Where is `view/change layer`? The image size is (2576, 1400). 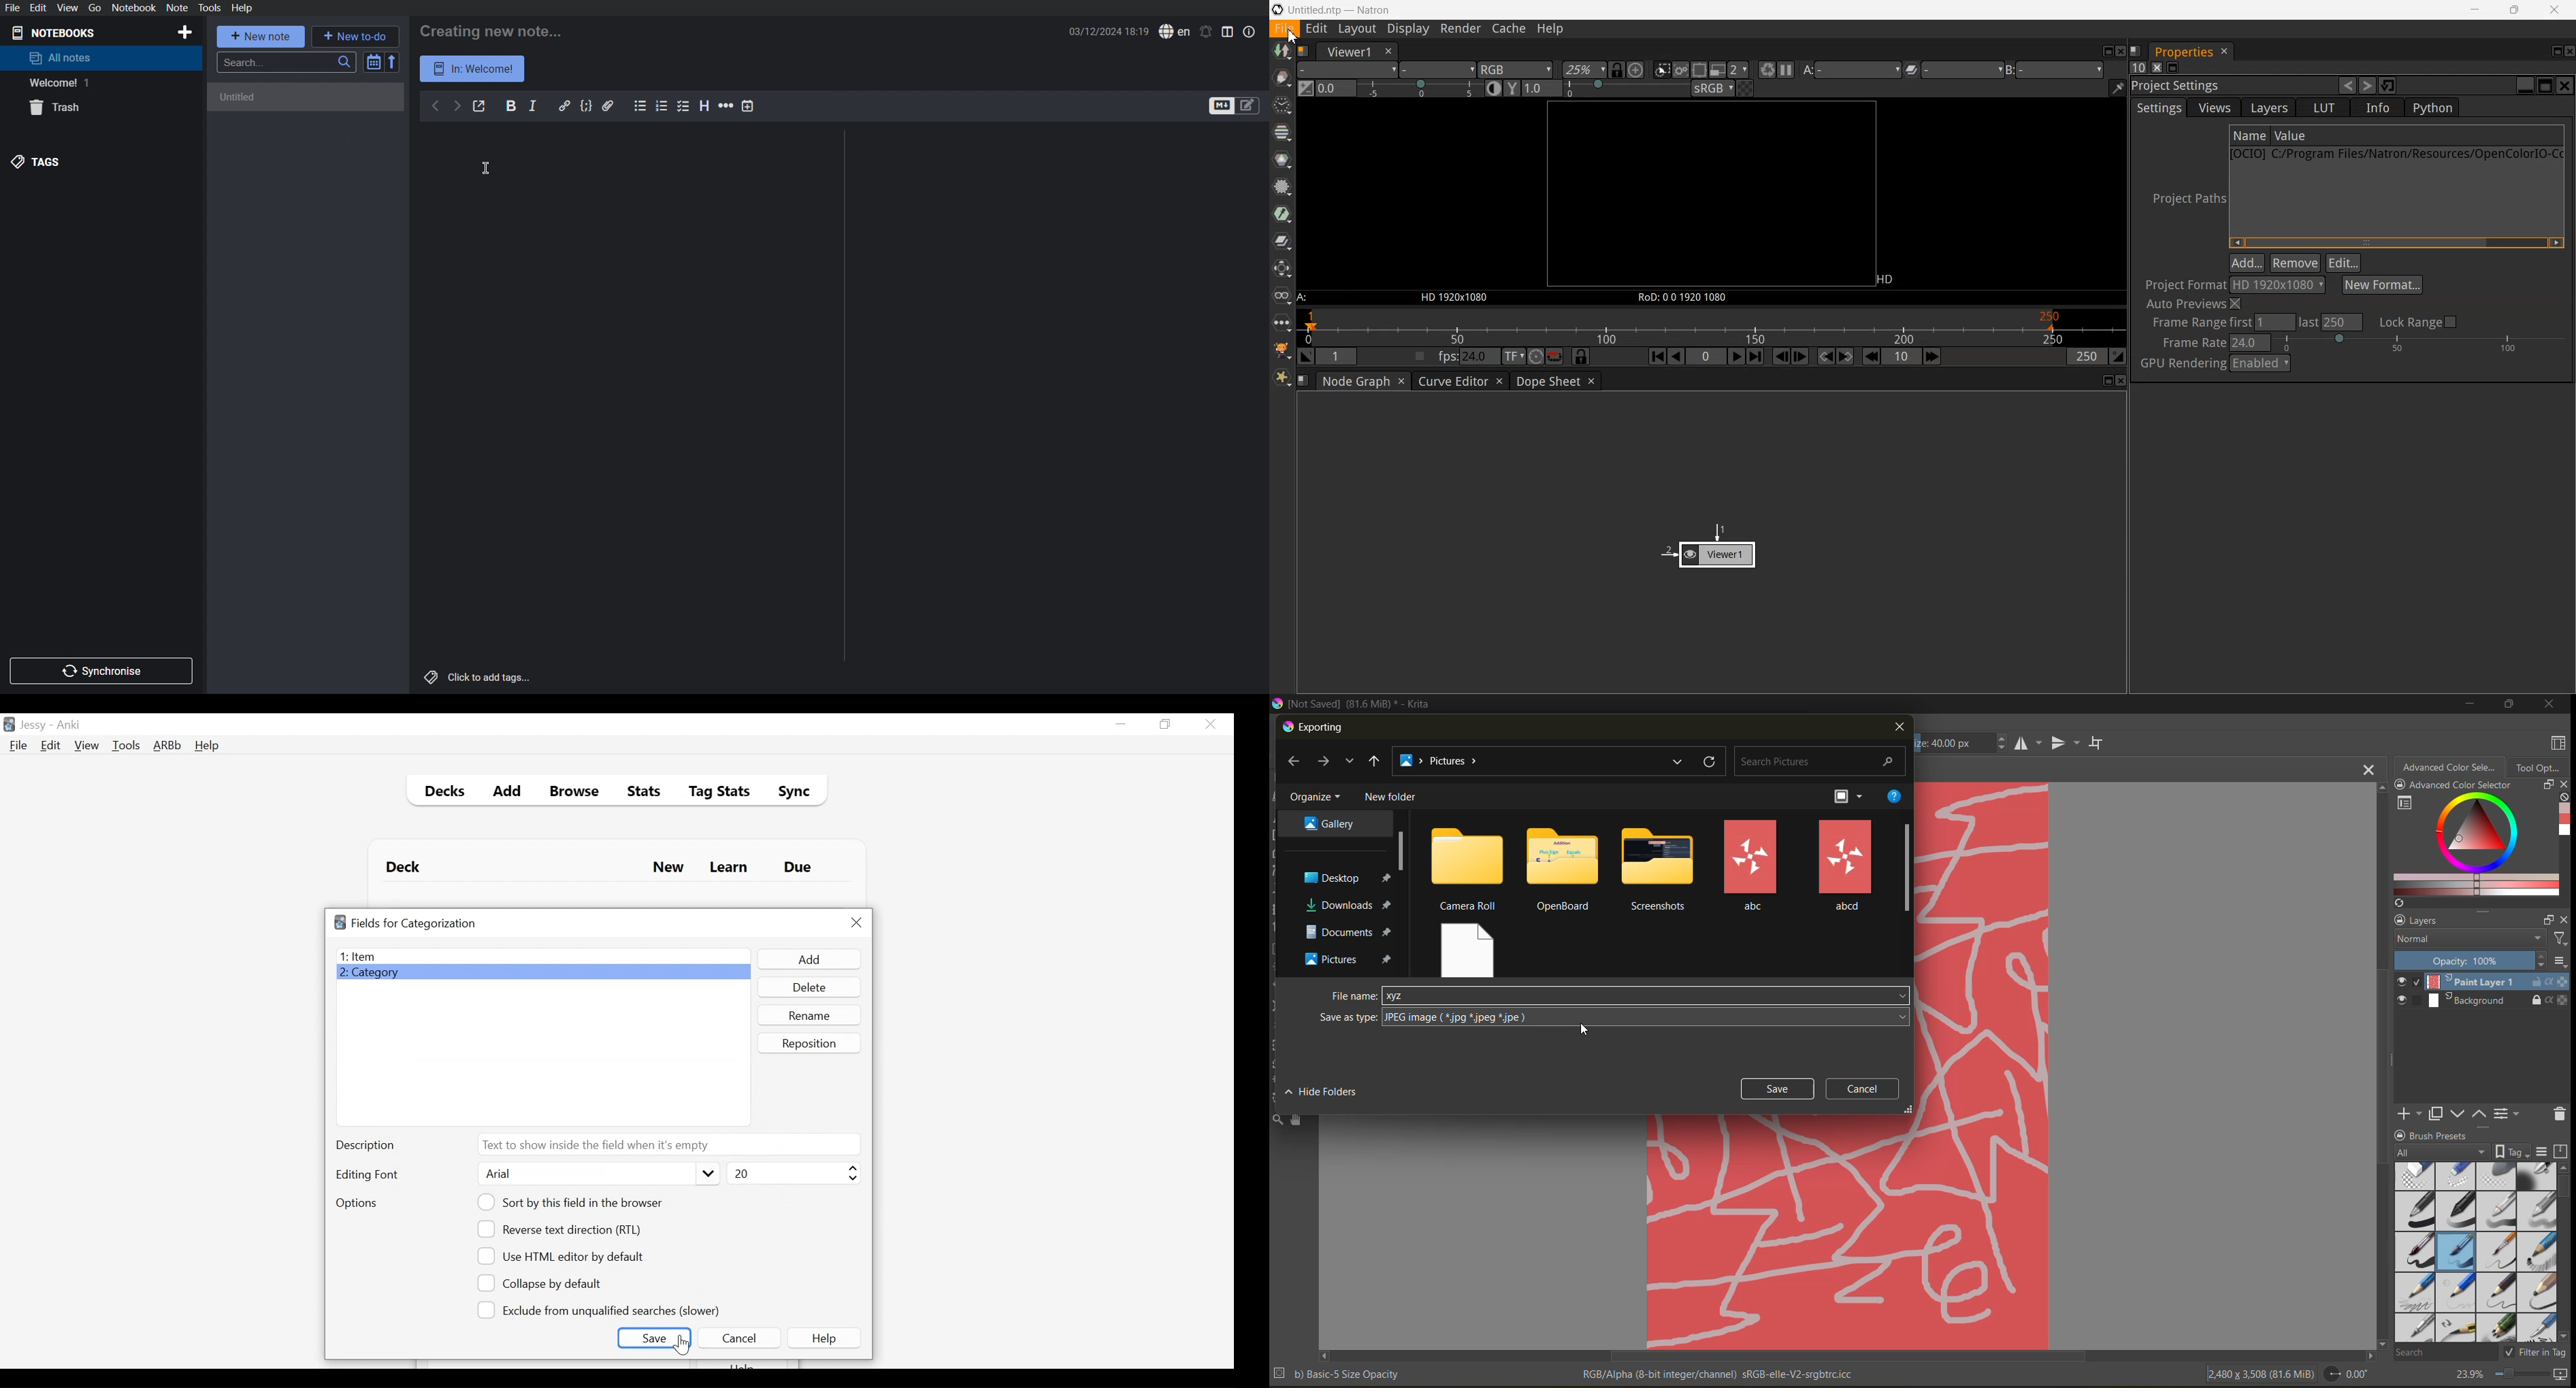
view/change layer is located at coordinates (2511, 1113).